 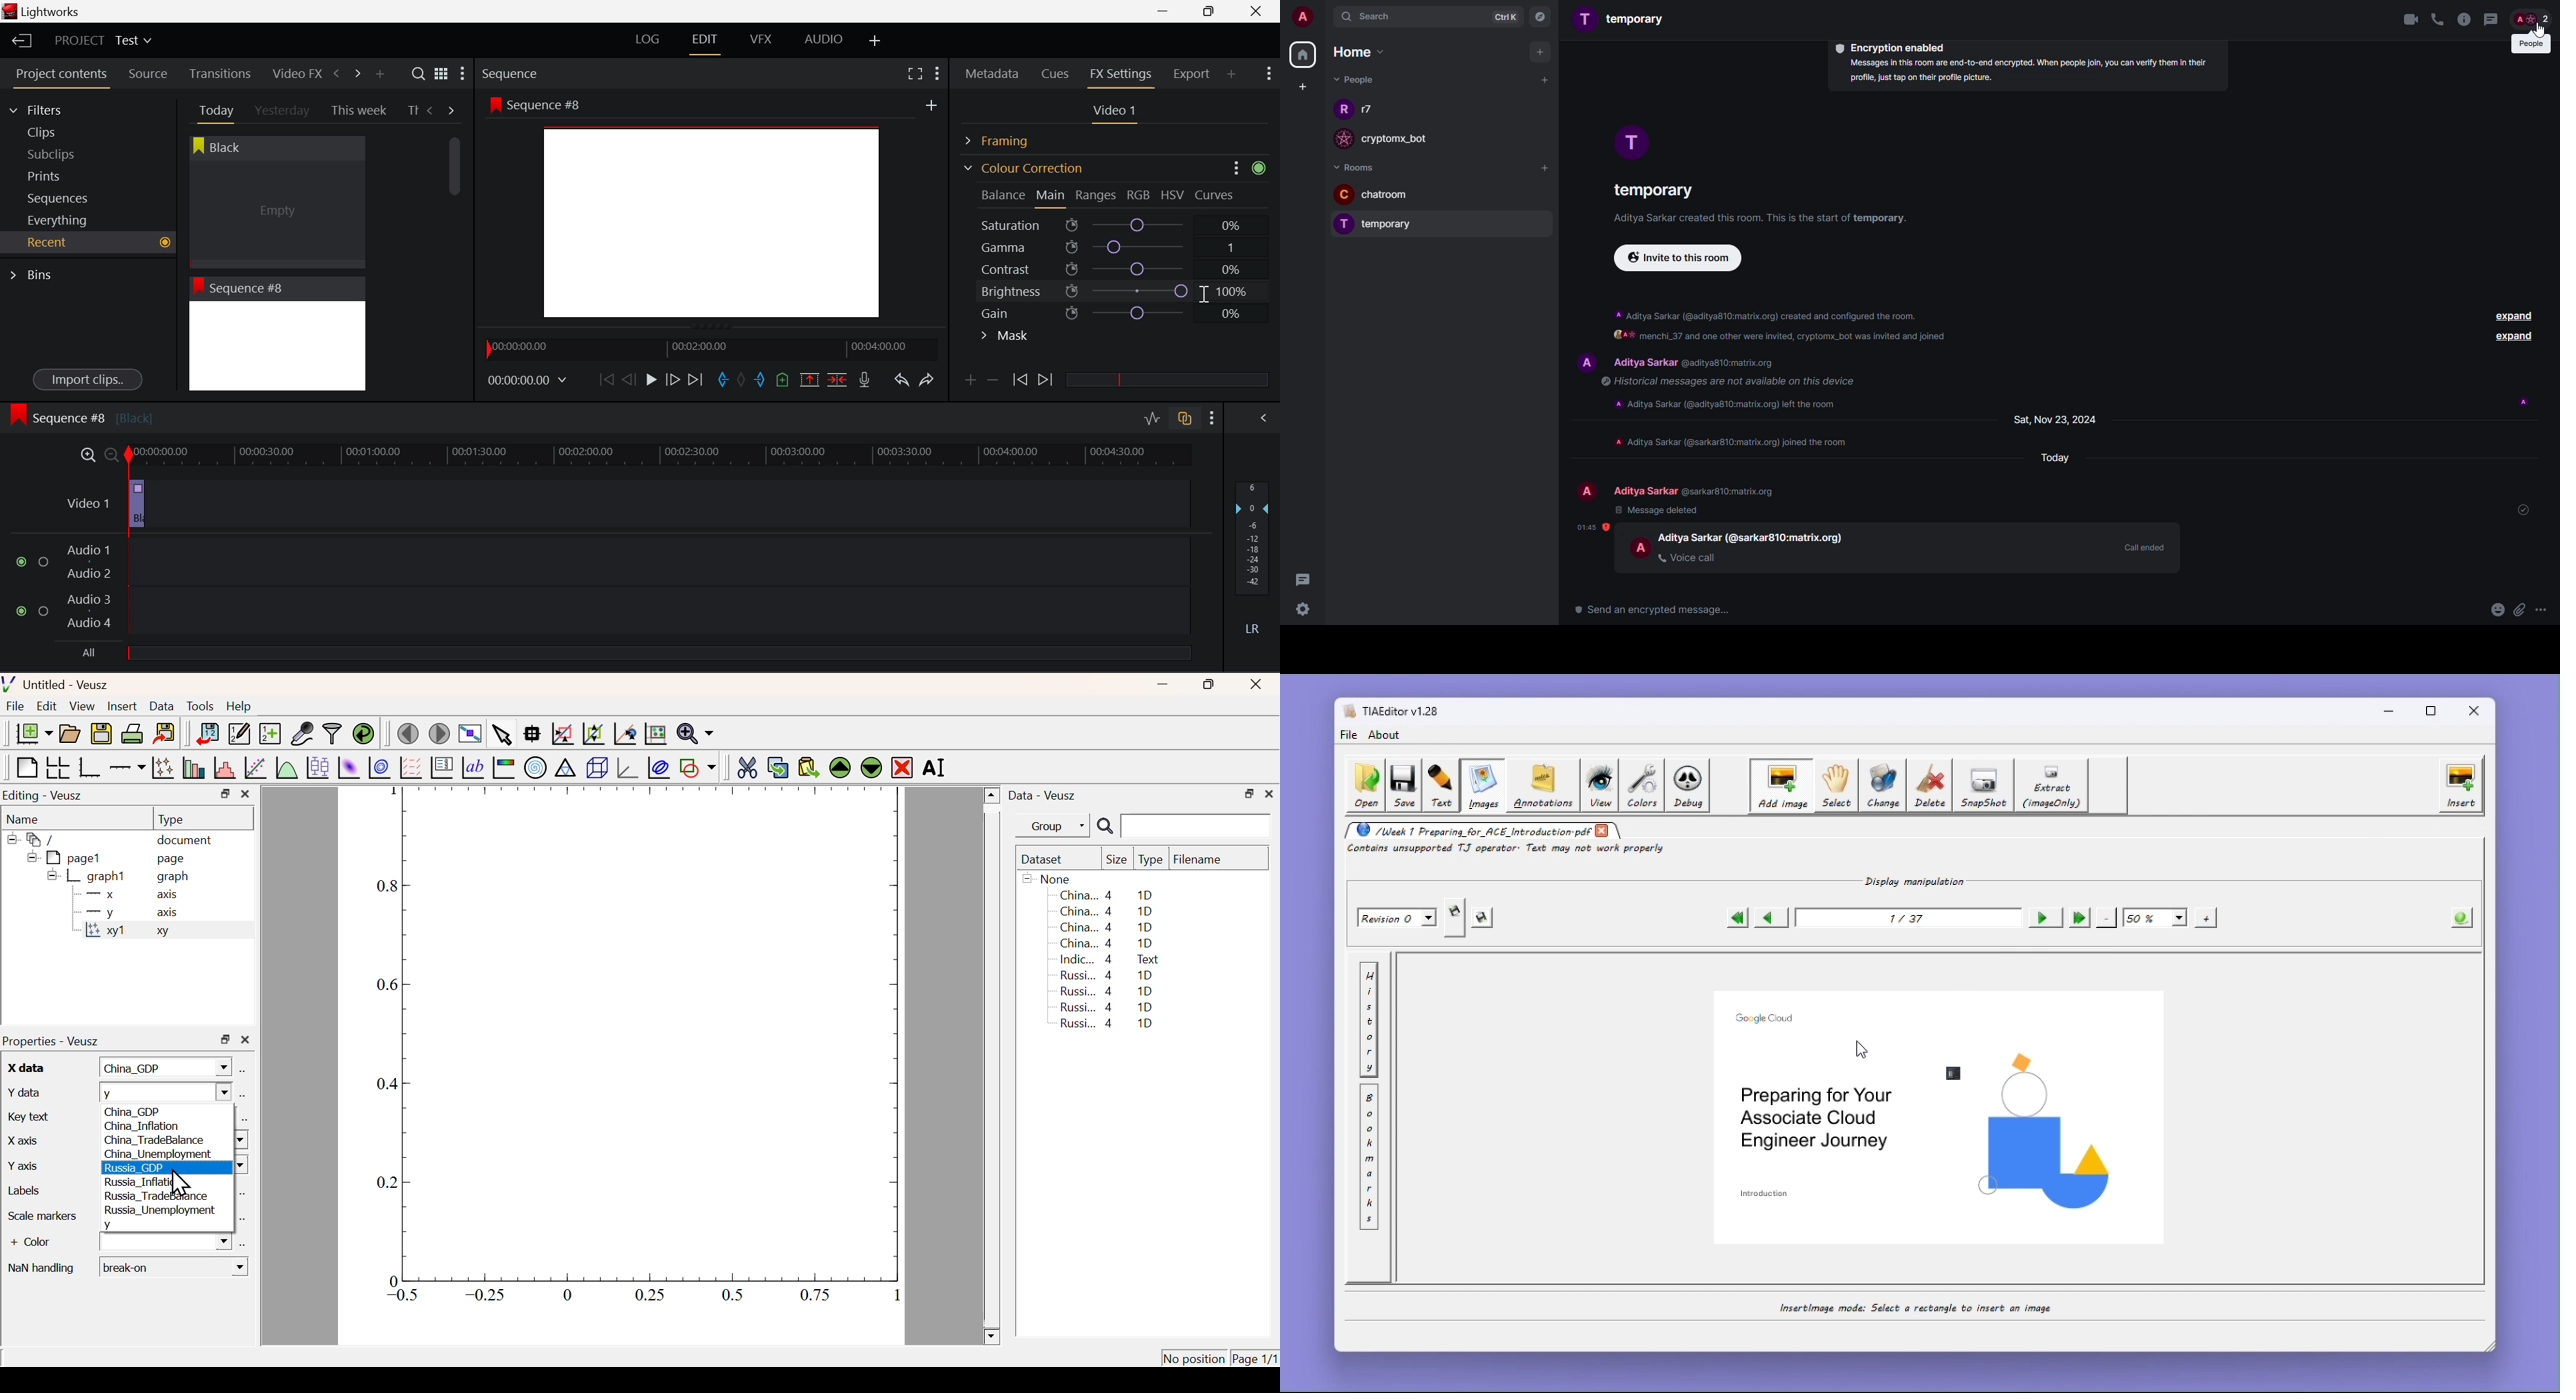 I want to click on Polar Graph, so click(x=536, y=767).